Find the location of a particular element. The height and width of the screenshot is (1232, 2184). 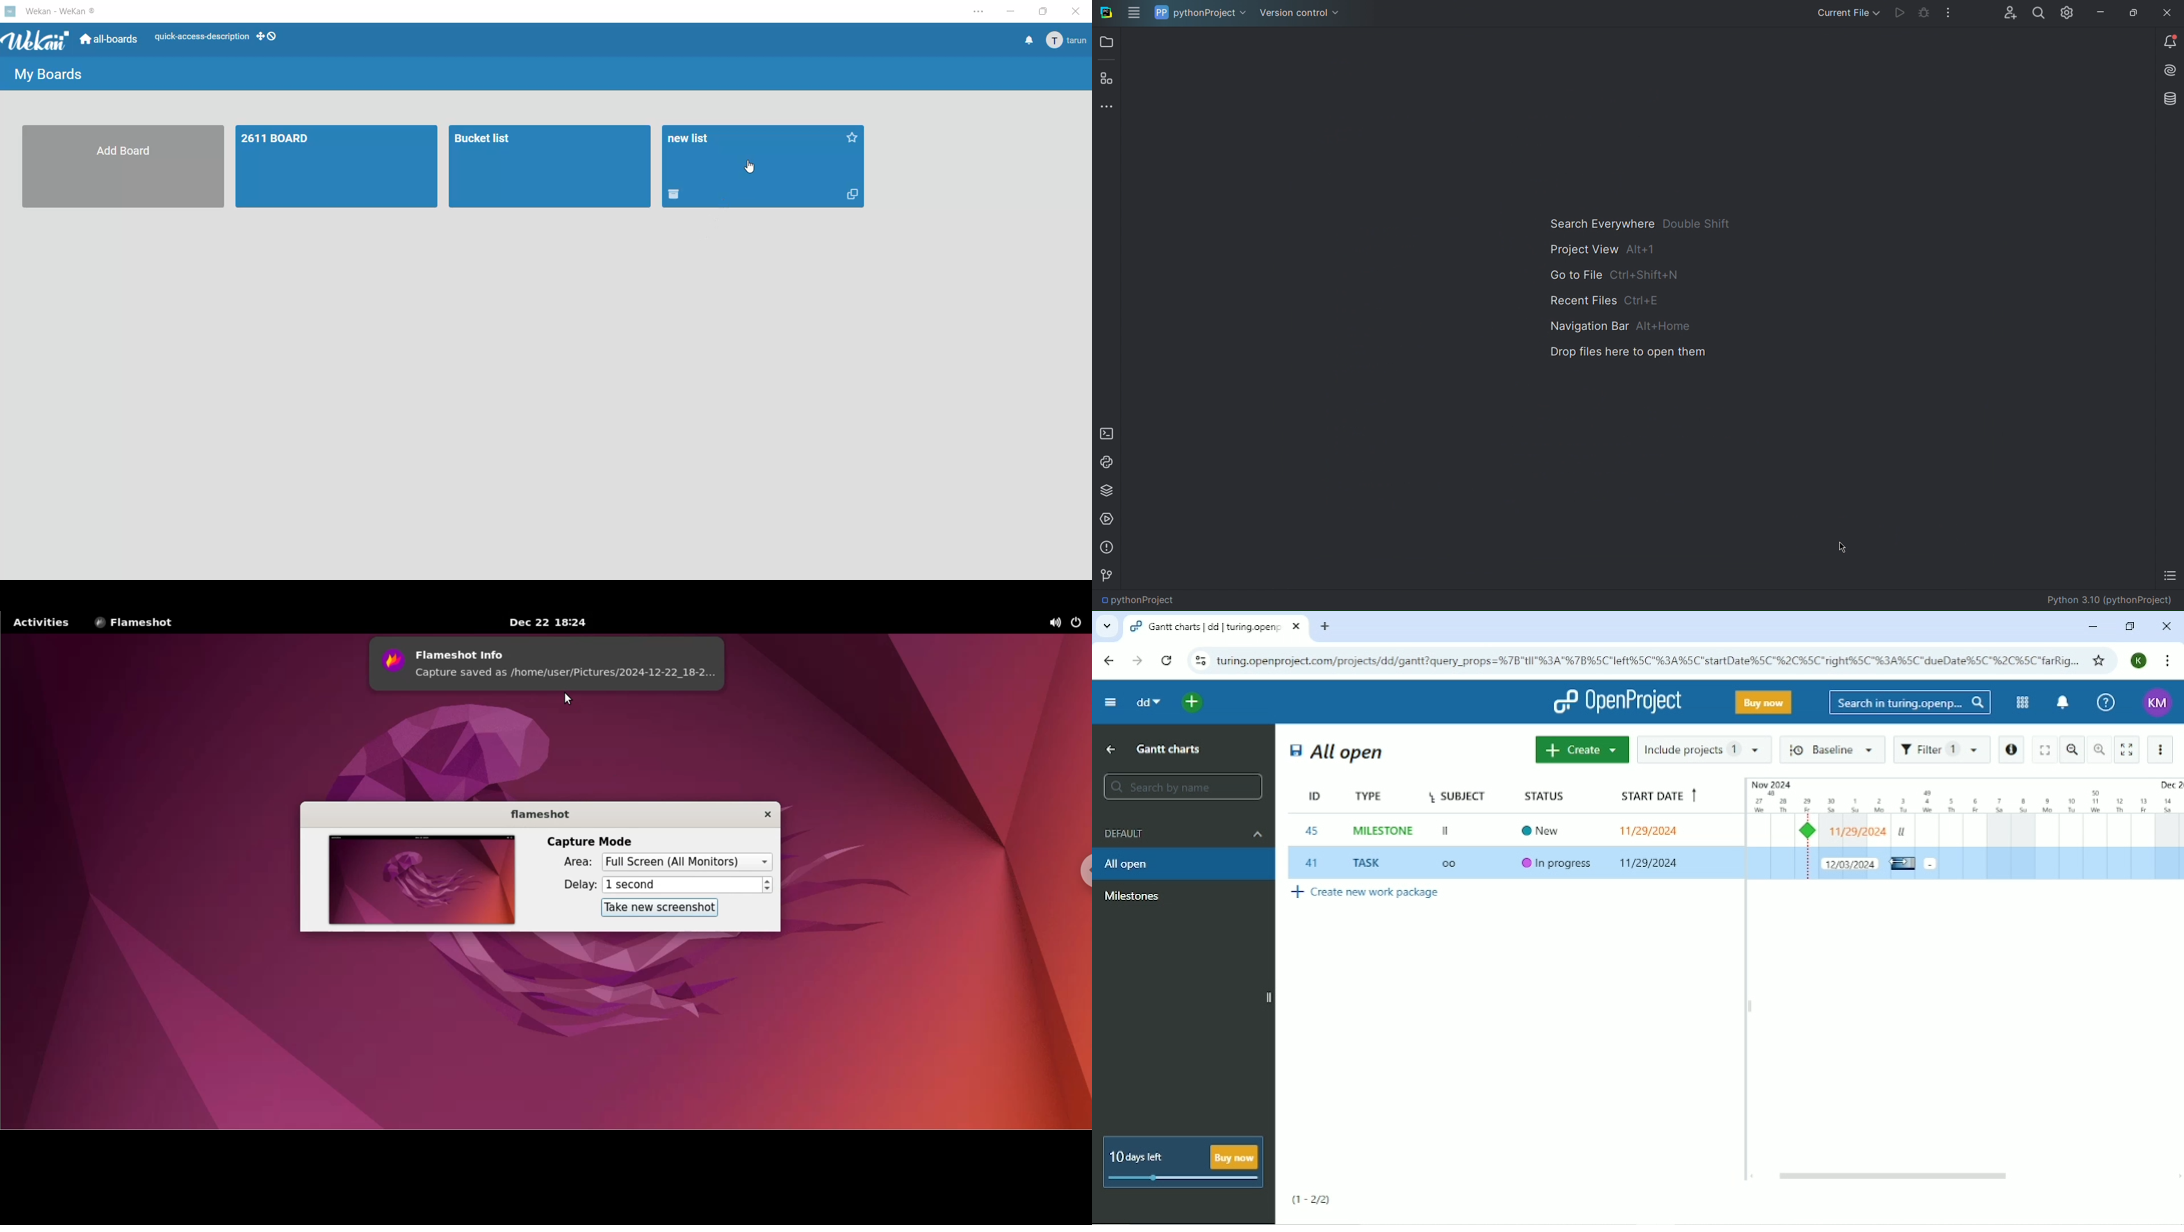

quick access description is located at coordinates (201, 35).